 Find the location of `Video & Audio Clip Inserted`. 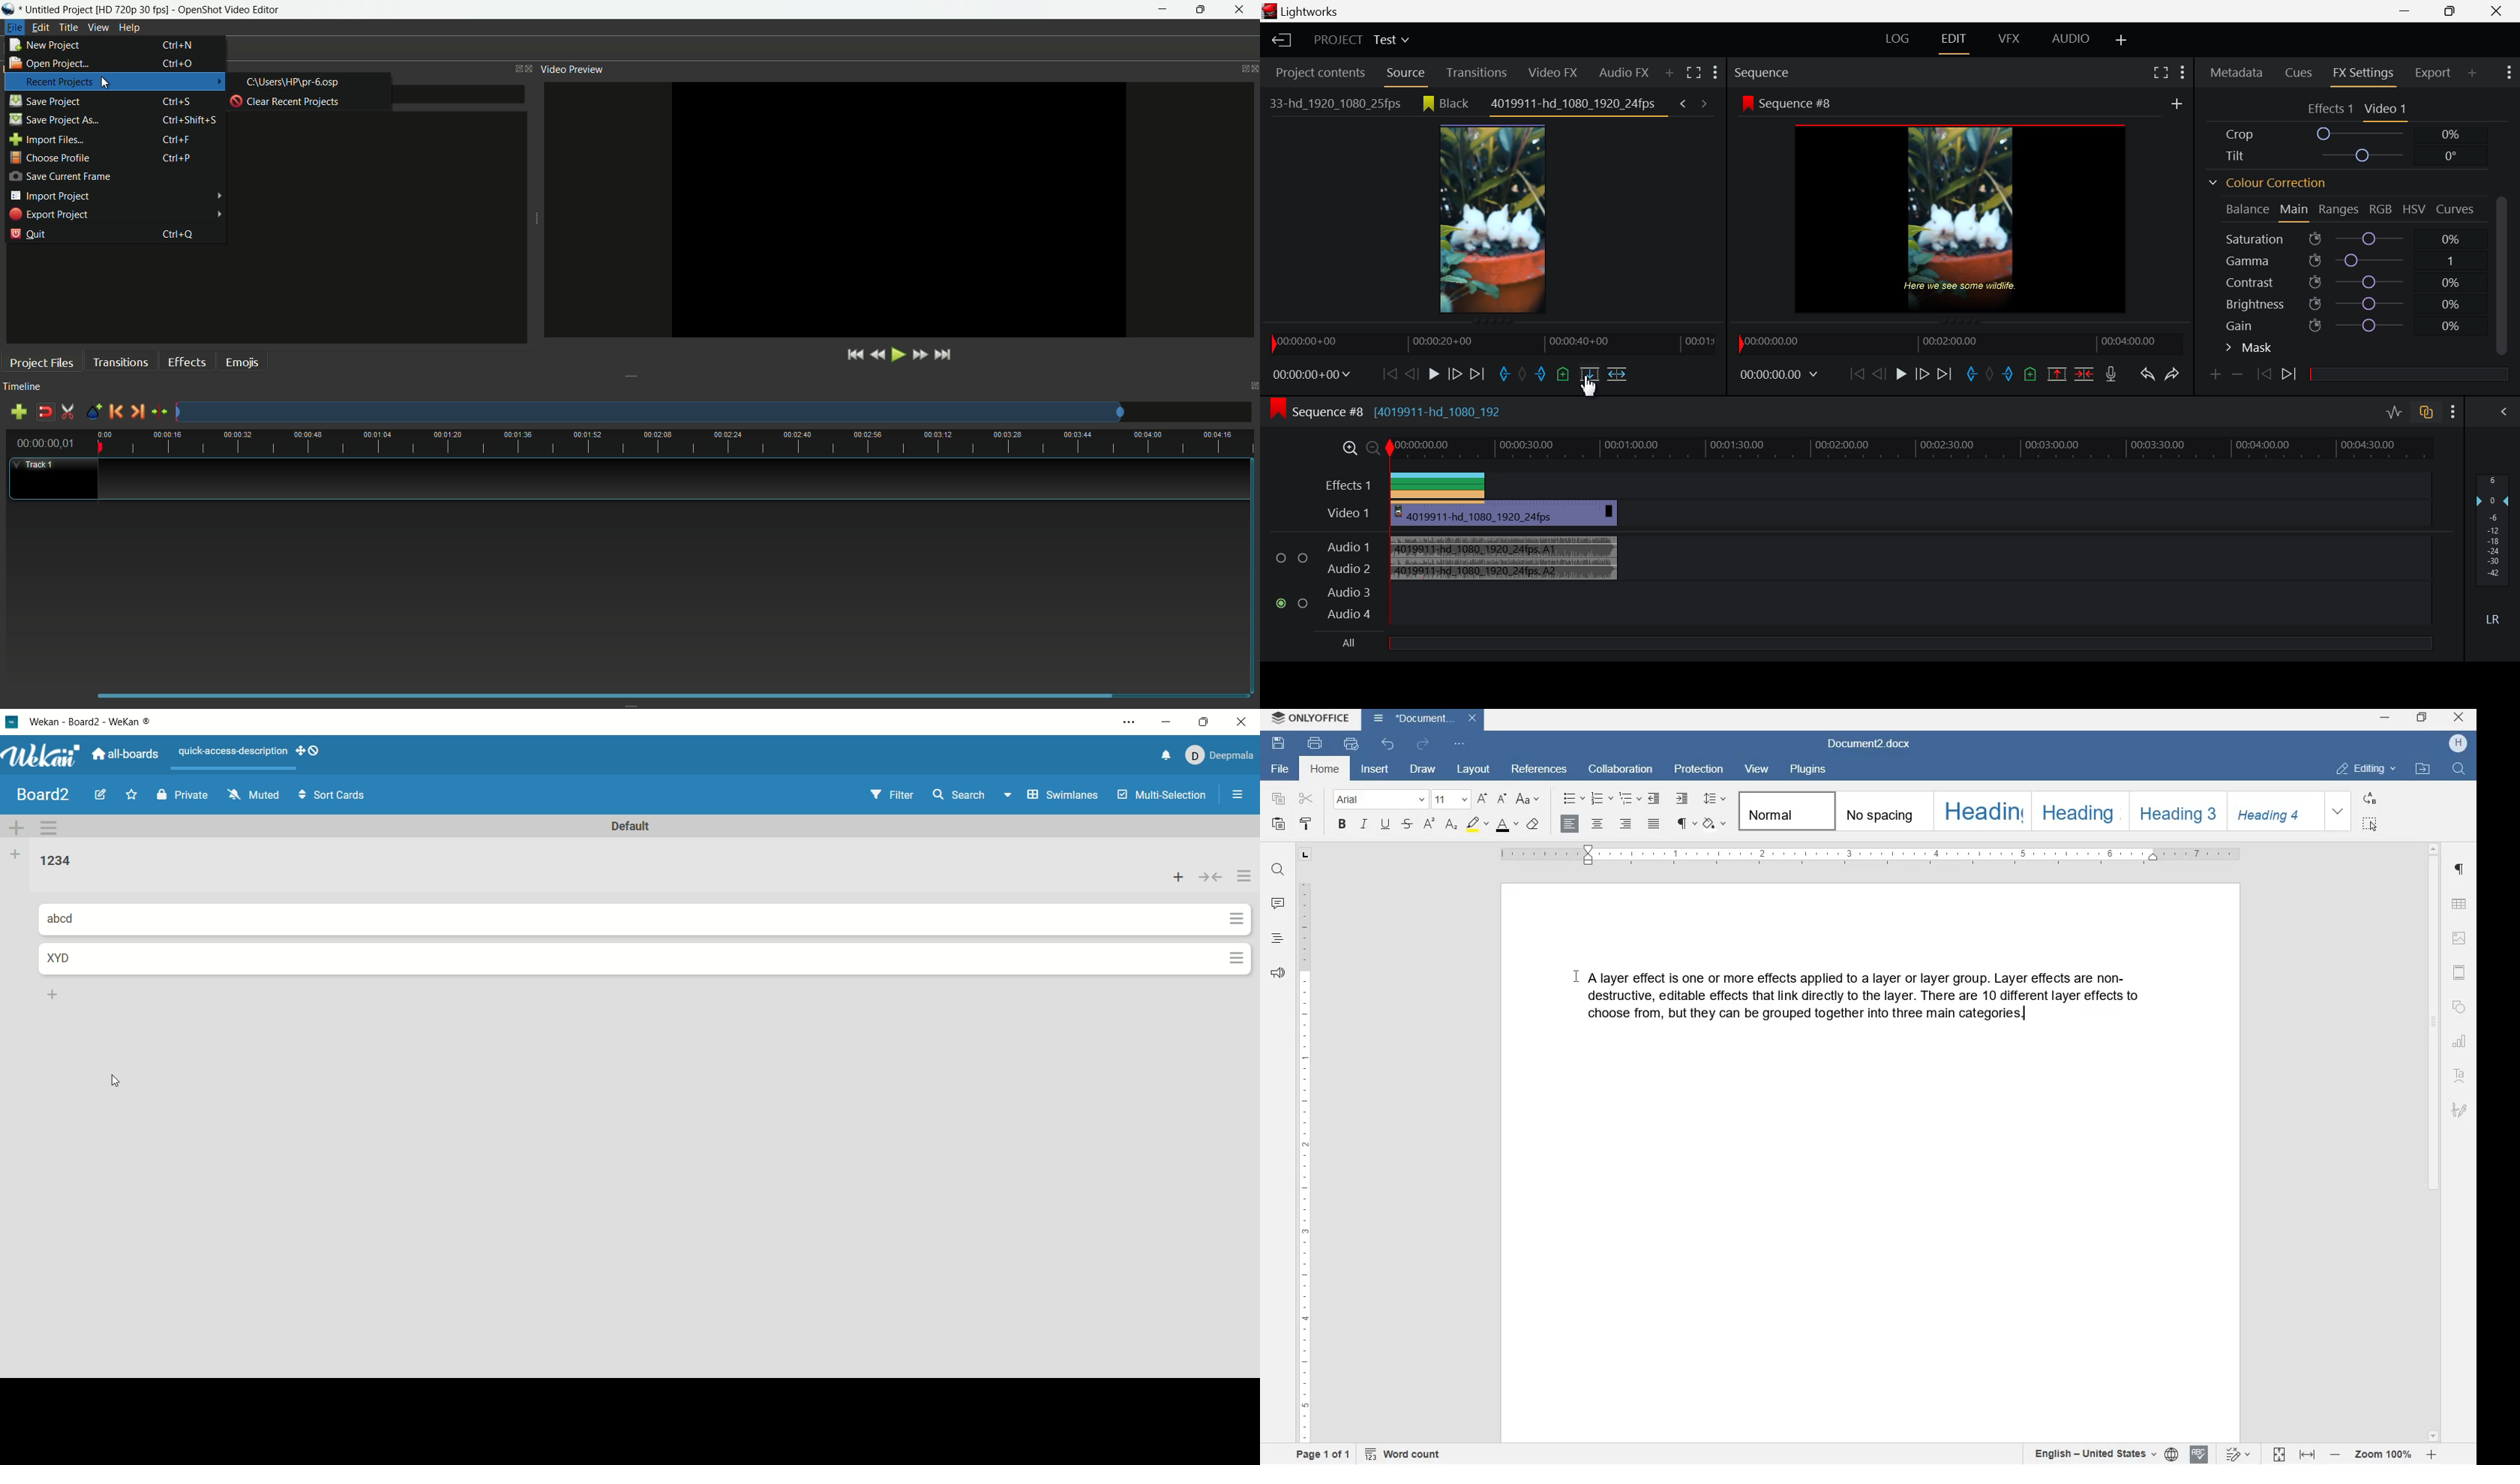

Video & Audio Clip Inserted is located at coordinates (1505, 543).